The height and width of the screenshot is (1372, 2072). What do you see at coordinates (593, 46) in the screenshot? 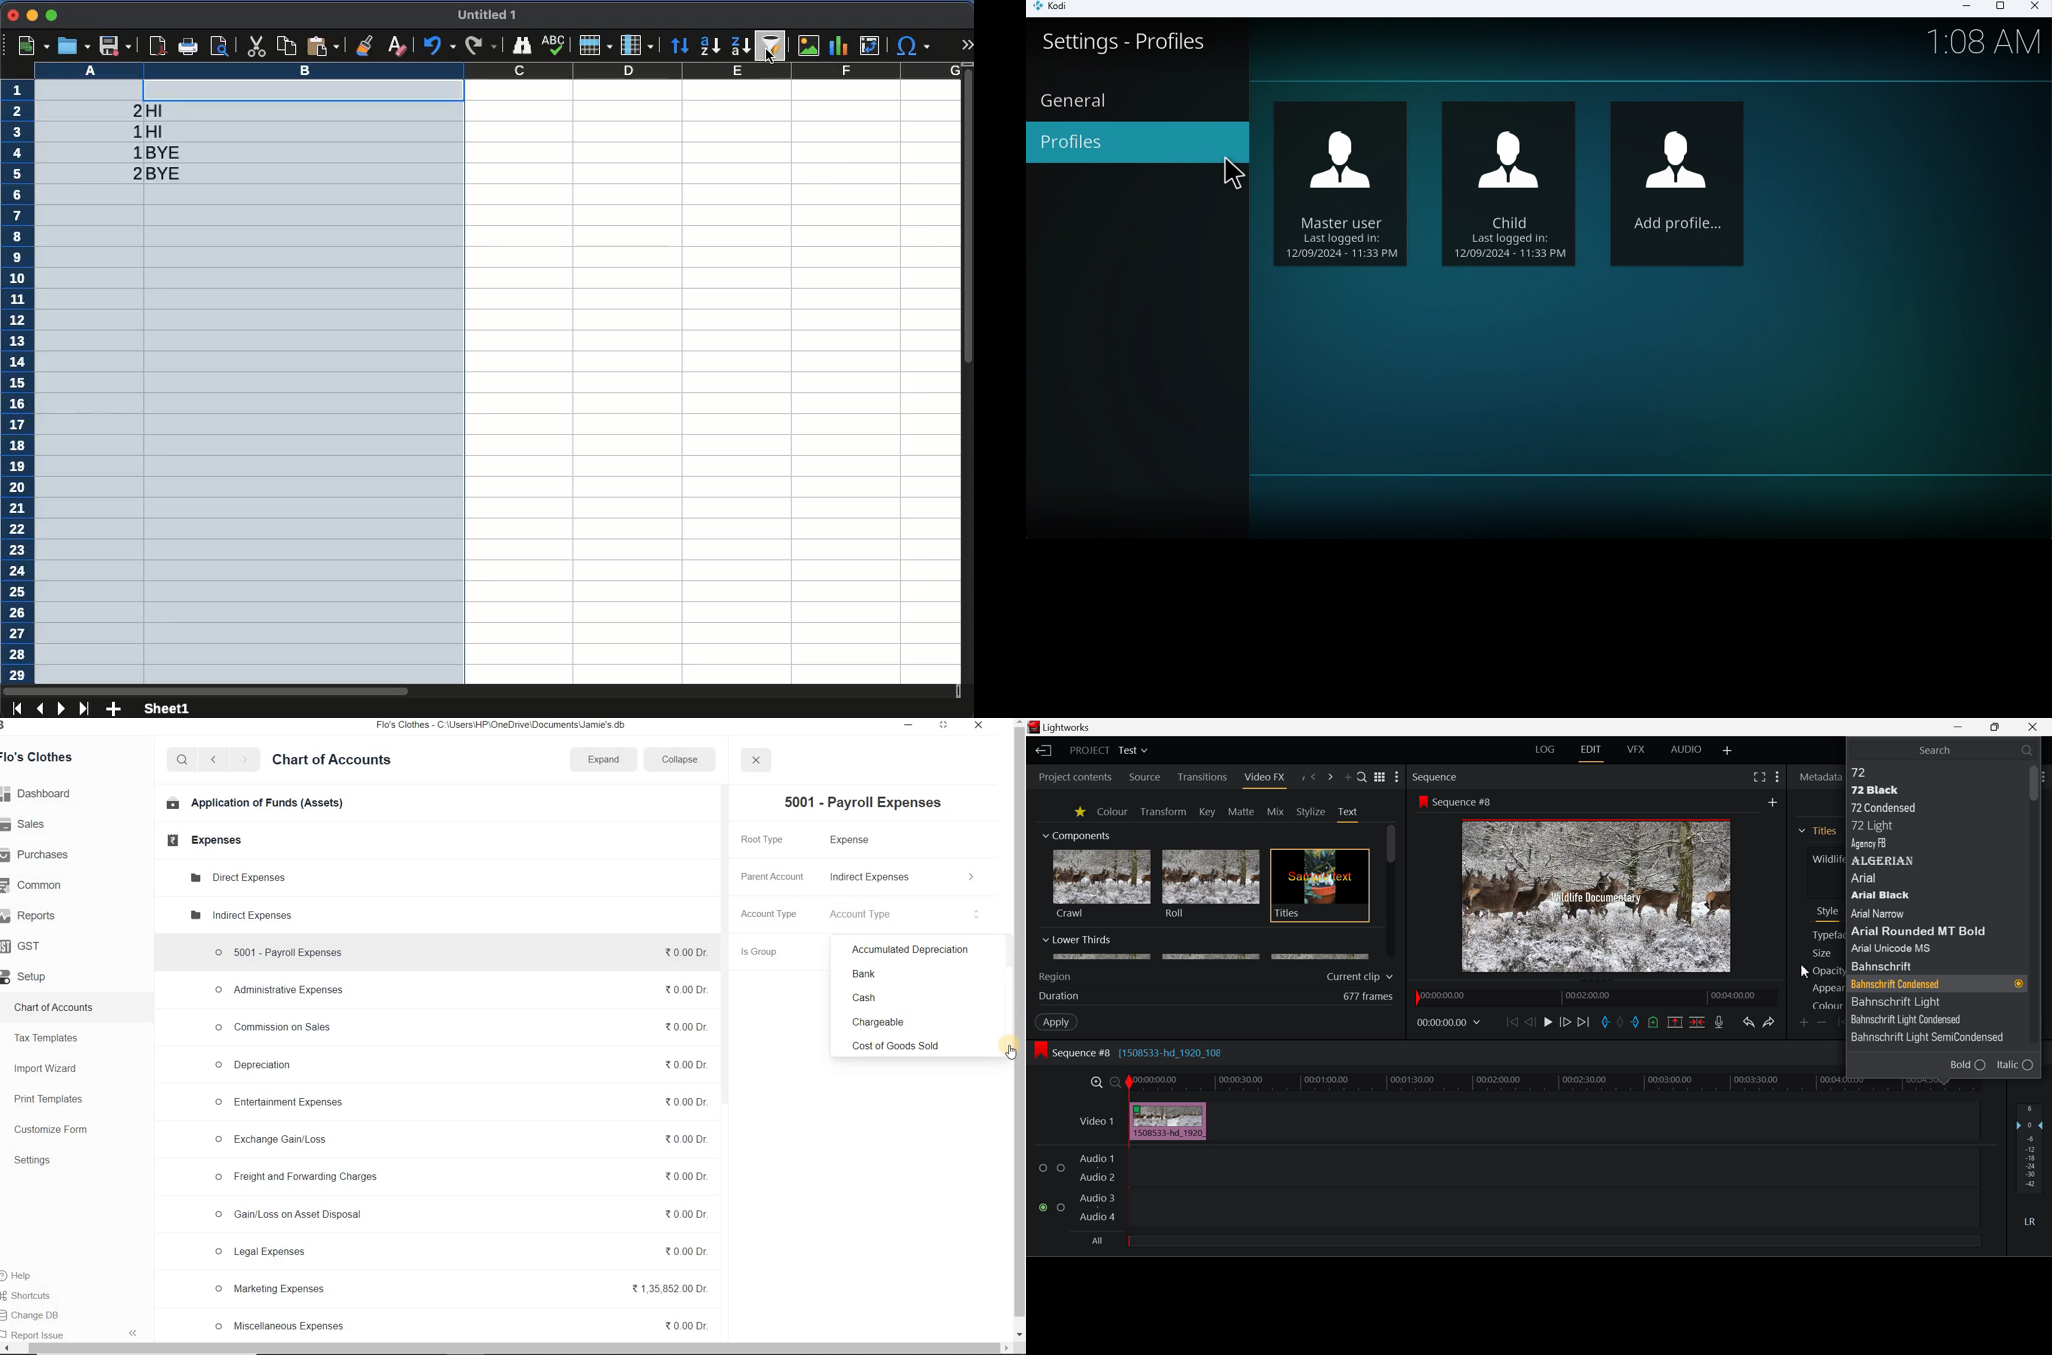
I see `row` at bounding box center [593, 46].